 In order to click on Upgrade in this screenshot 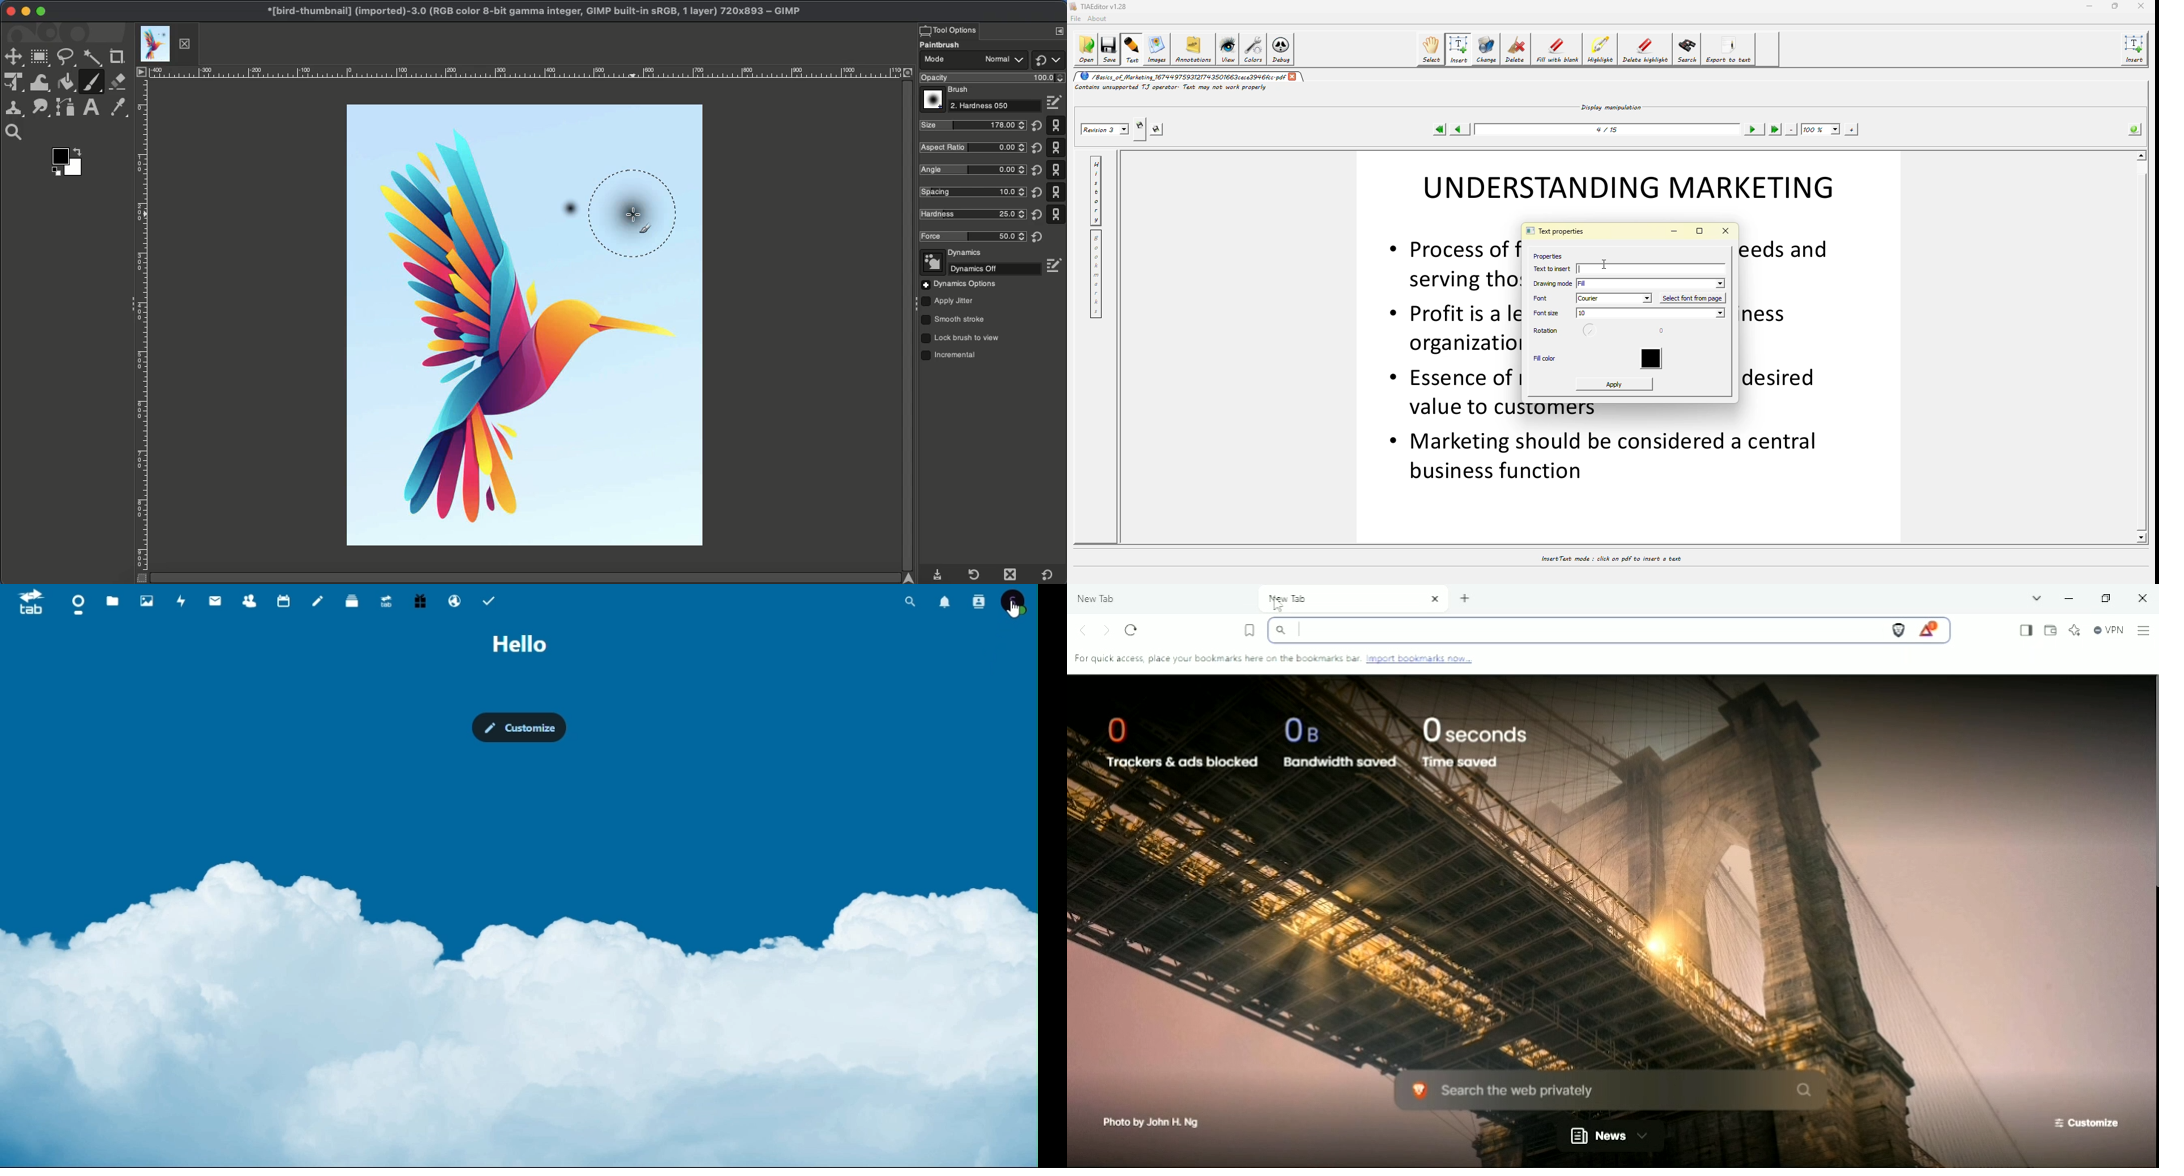, I will do `click(386, 599)`.